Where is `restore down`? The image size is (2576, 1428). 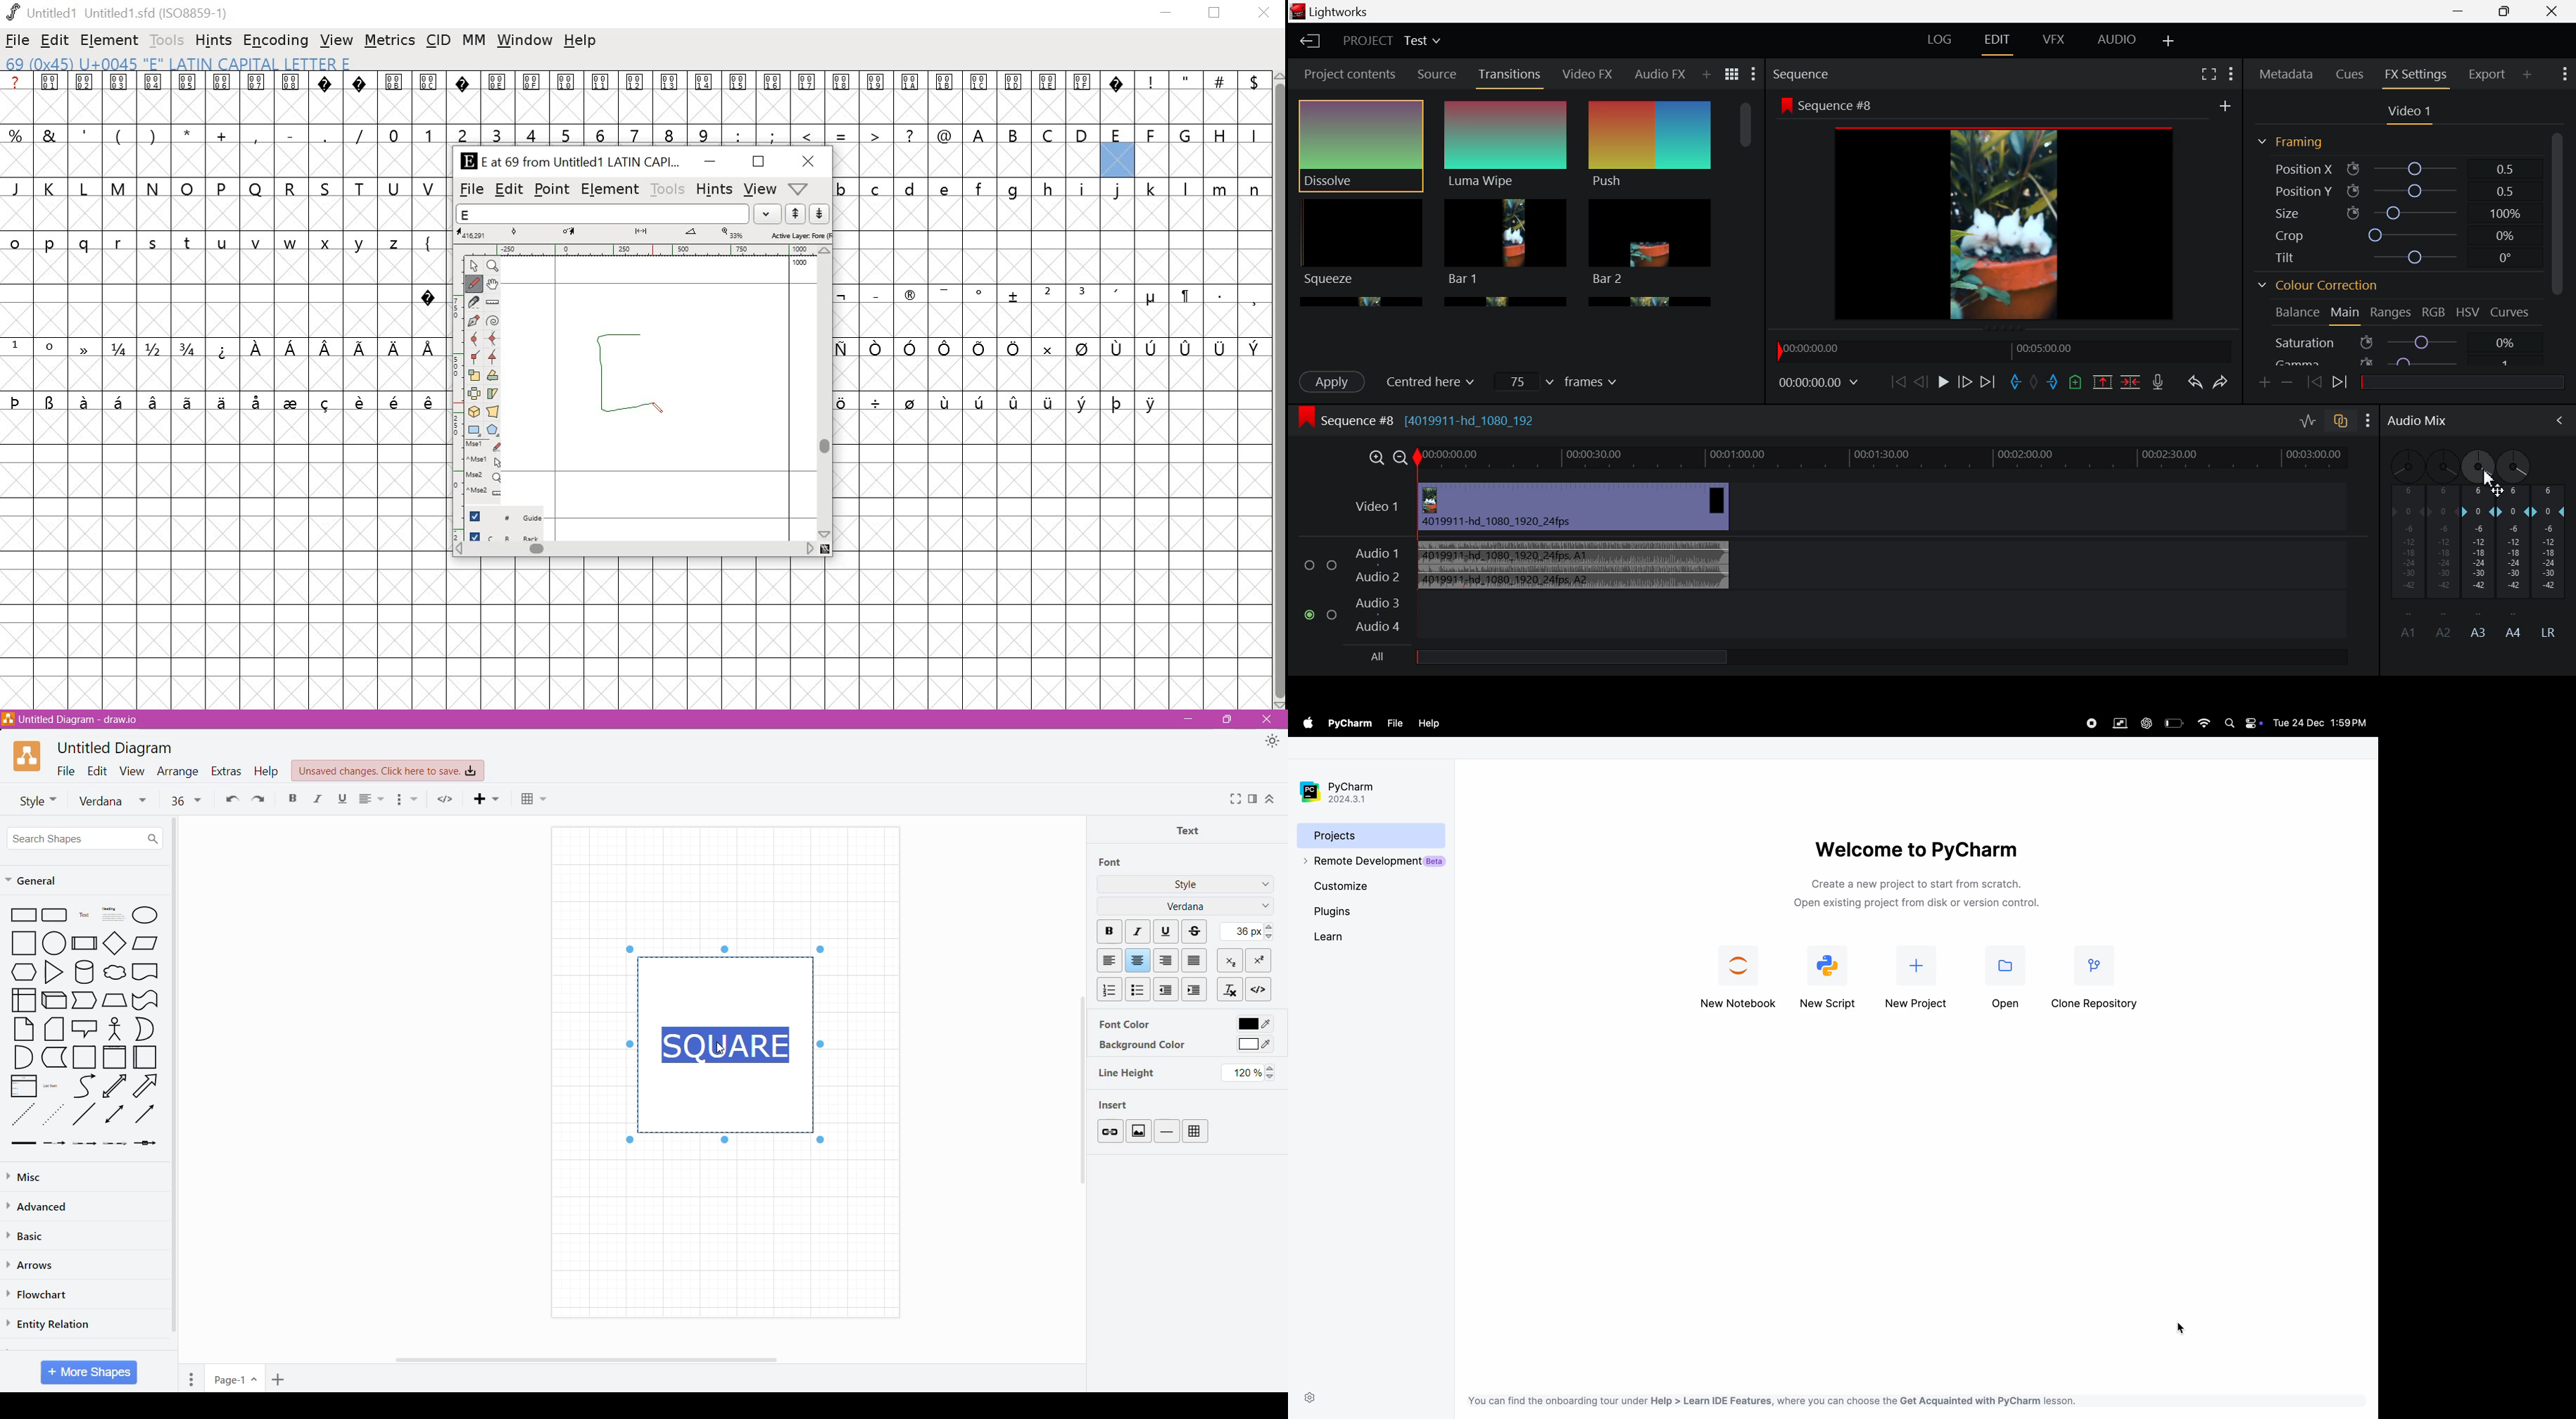 restore down is located at coordinates (1215, 13).